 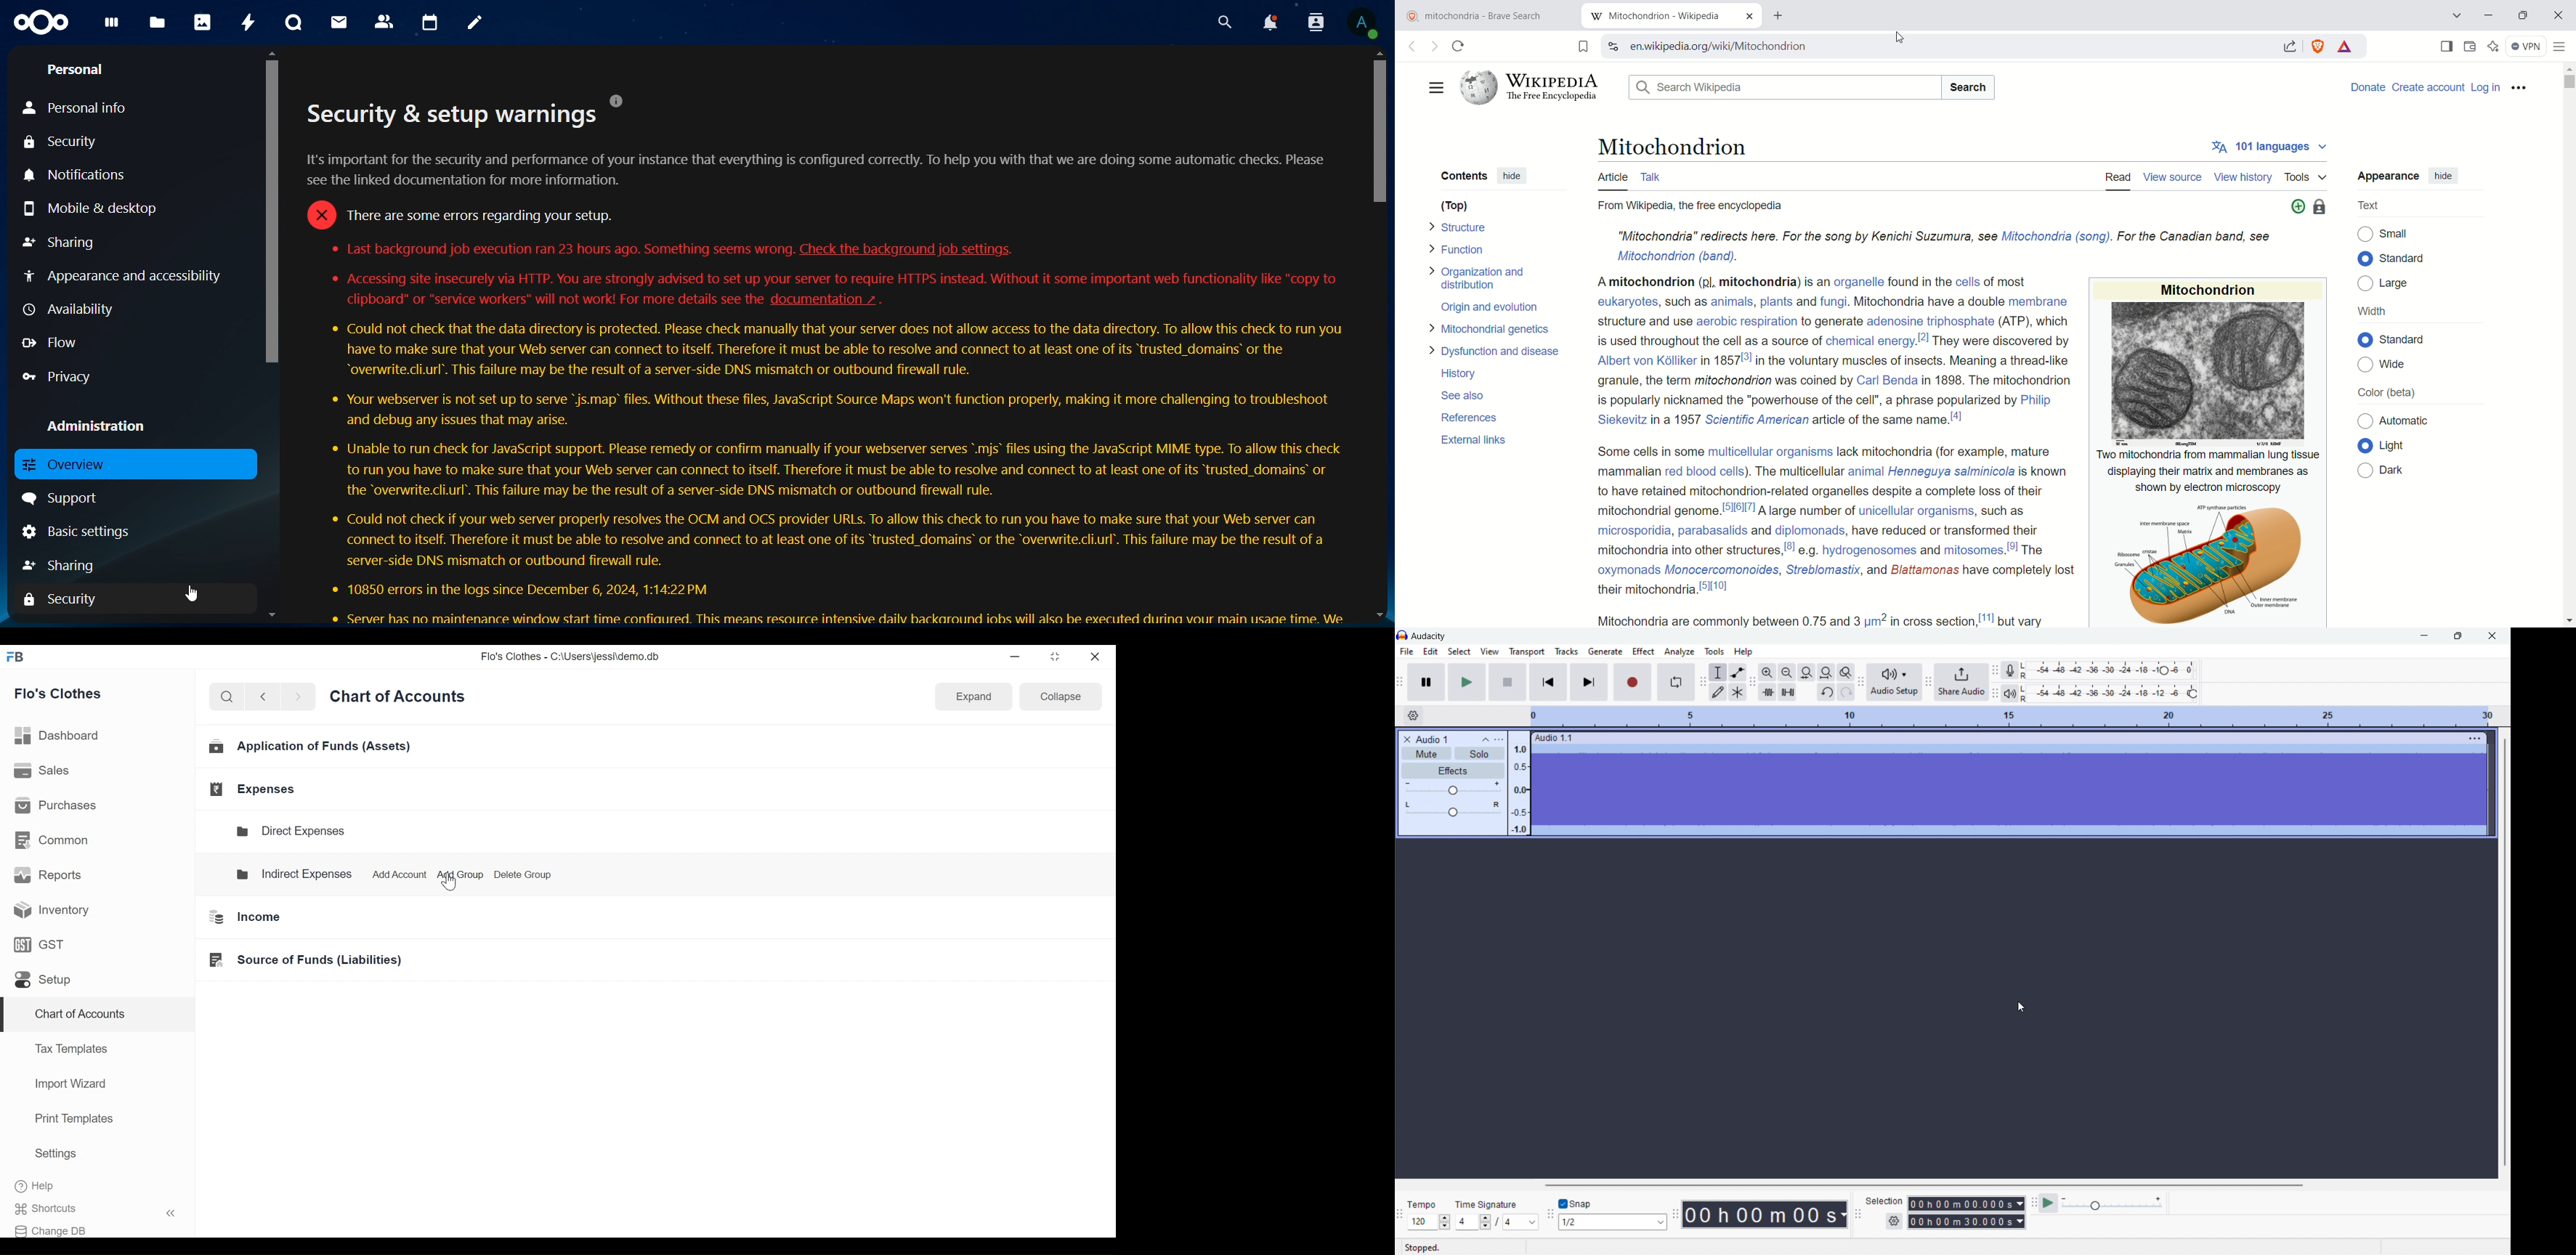 What do you see at coordinates (49, 344) in the screenshot?
I see `flow` at bounding box center [49, 344].